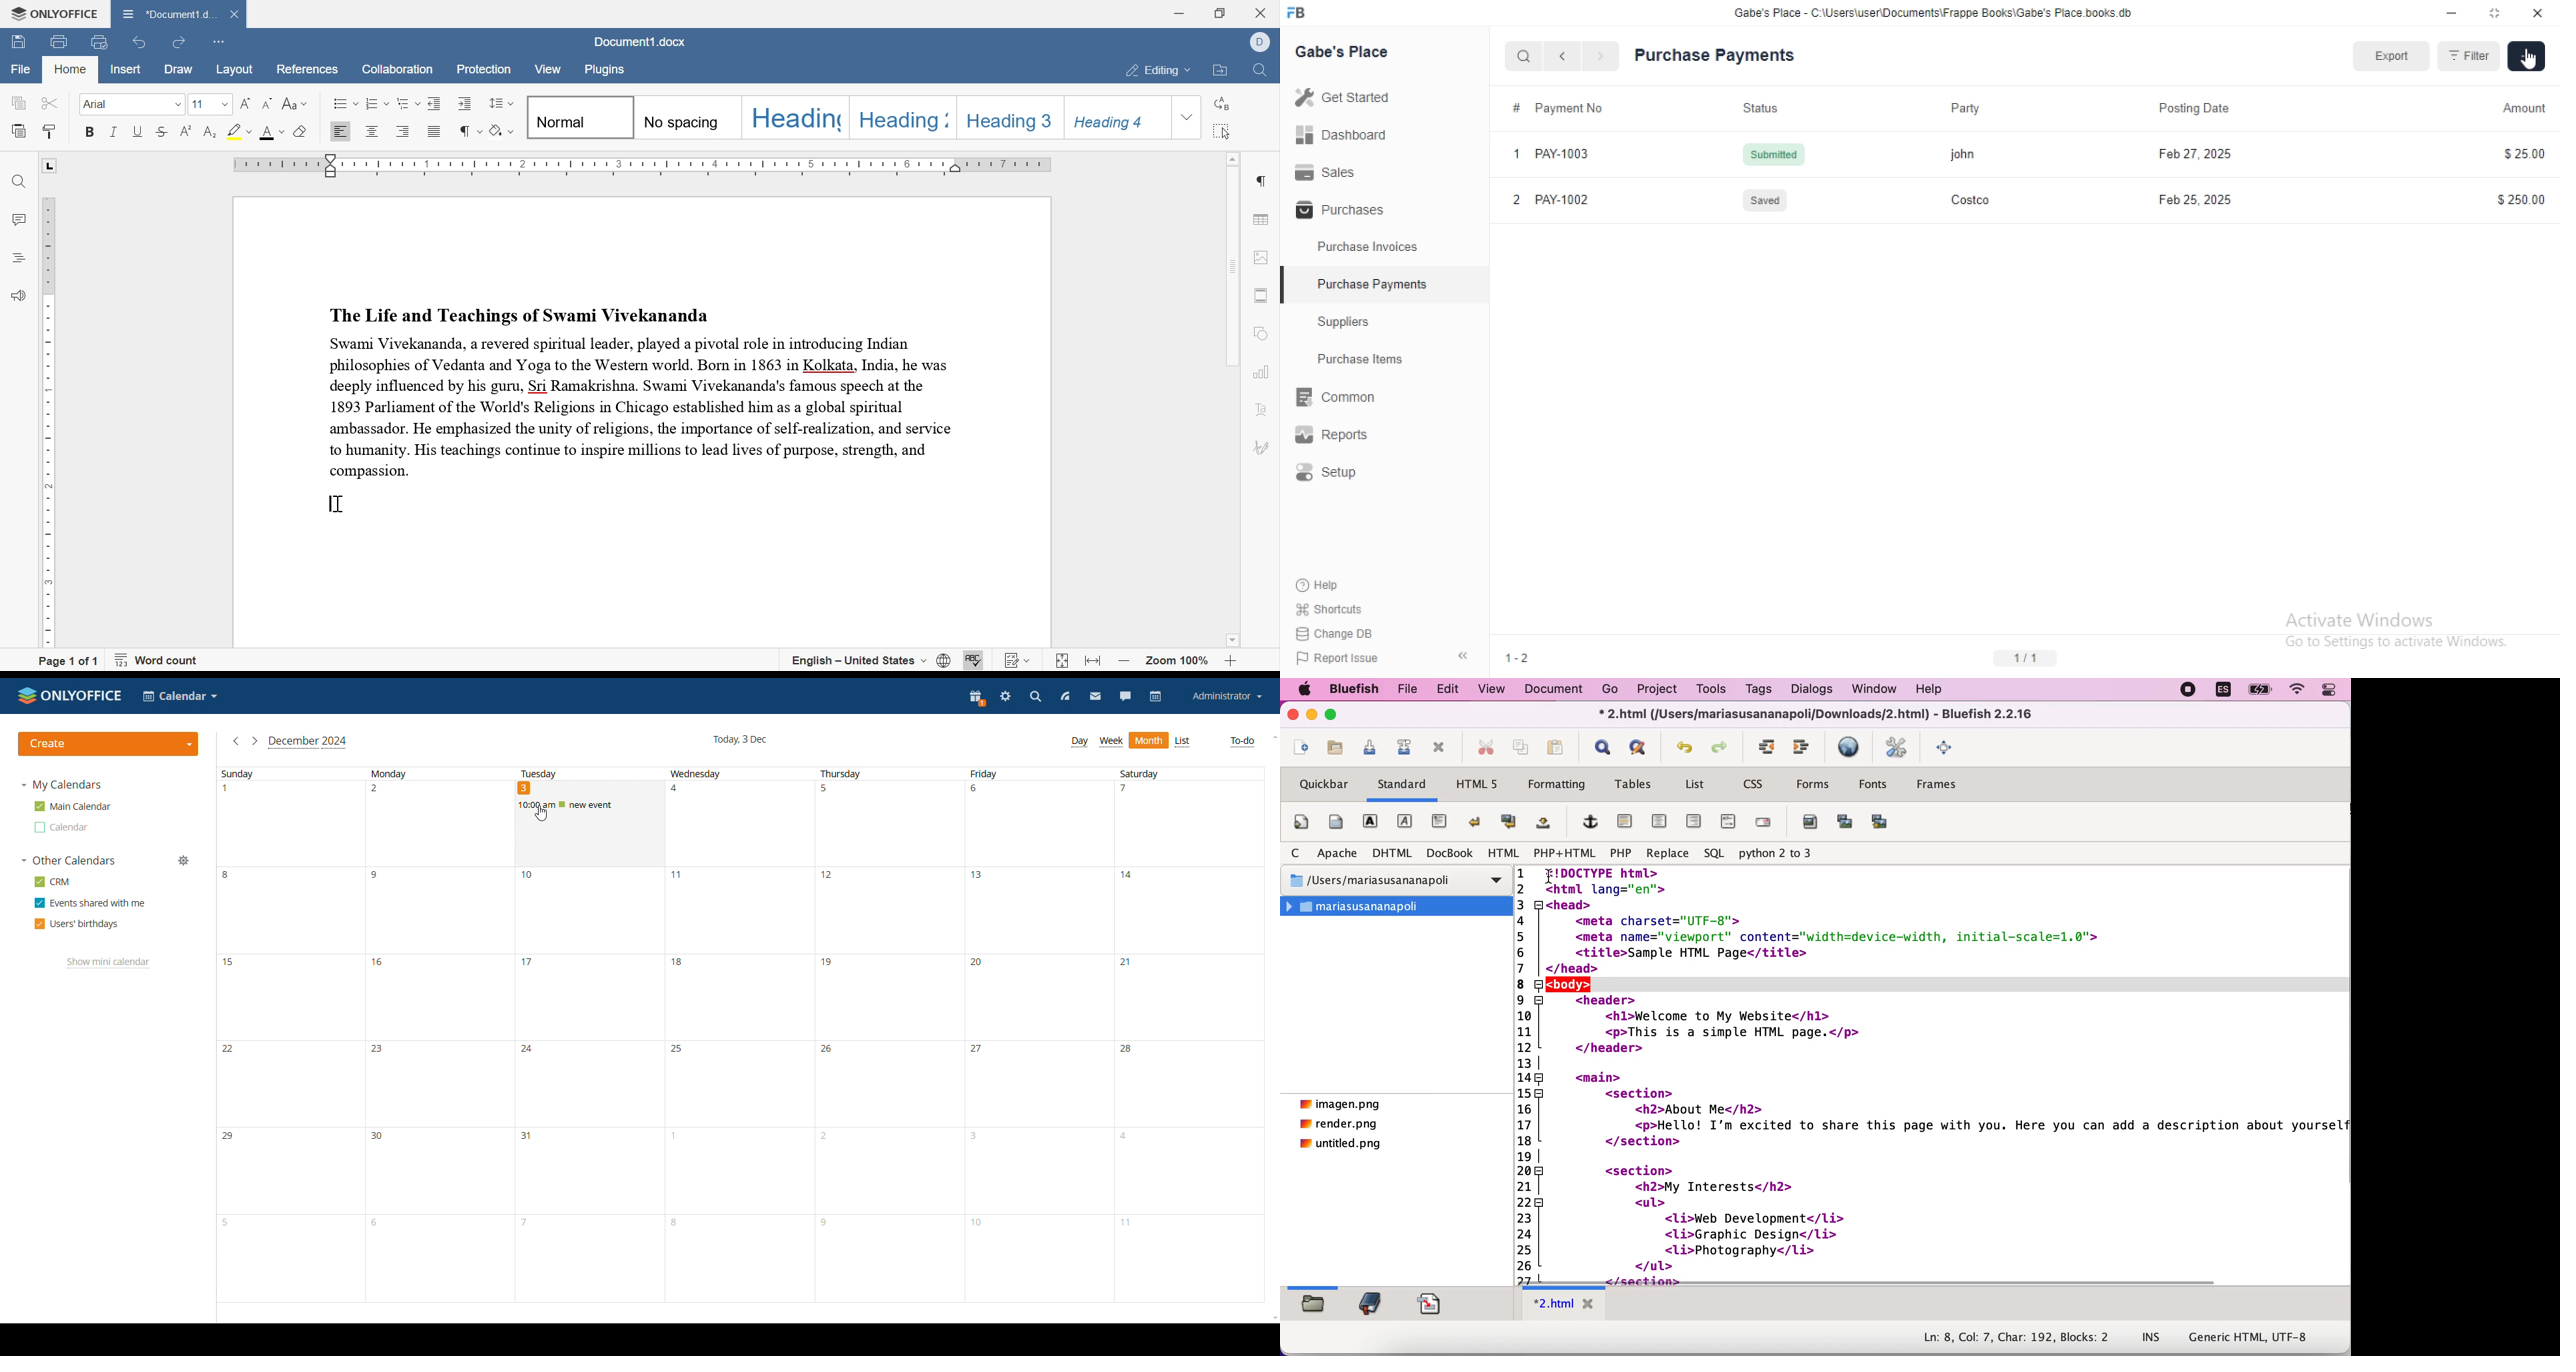  What do you see at coordinates (1567, 109) in the screenshot?
I see `Invoice No` at bounding box center [1567, 109].